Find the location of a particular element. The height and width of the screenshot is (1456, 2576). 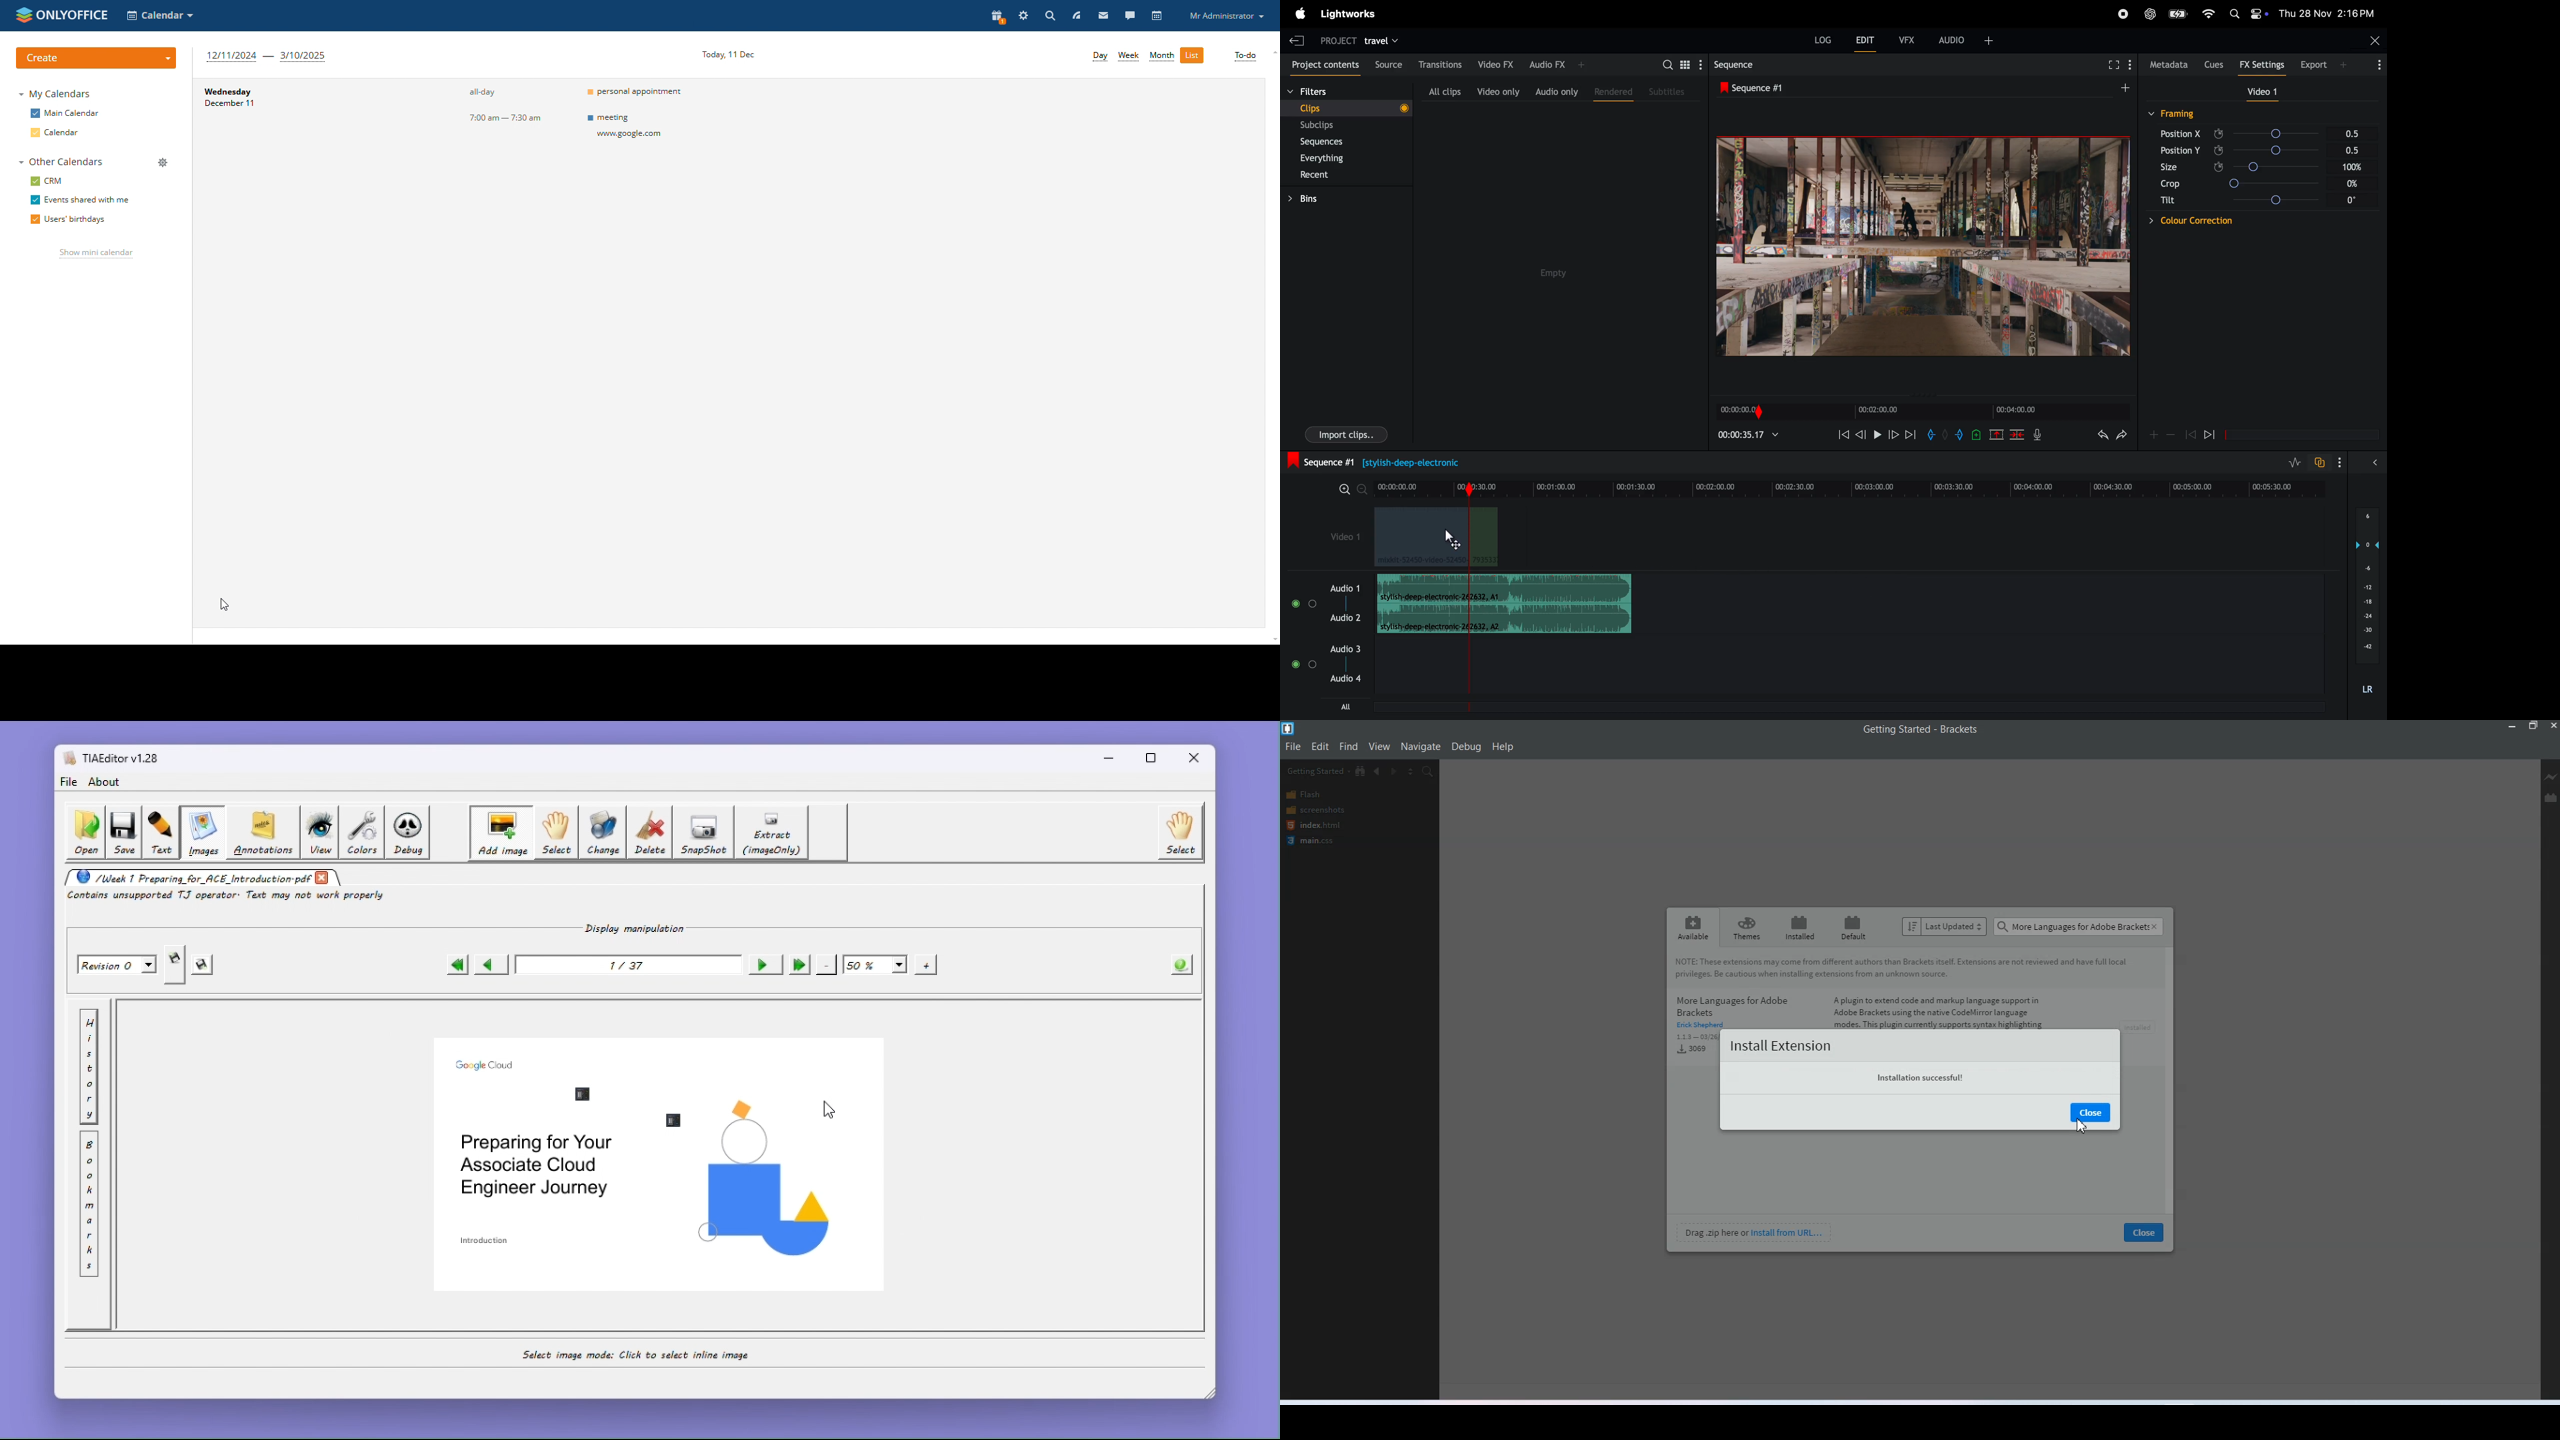

list view is located at coordinates (1192, 55).